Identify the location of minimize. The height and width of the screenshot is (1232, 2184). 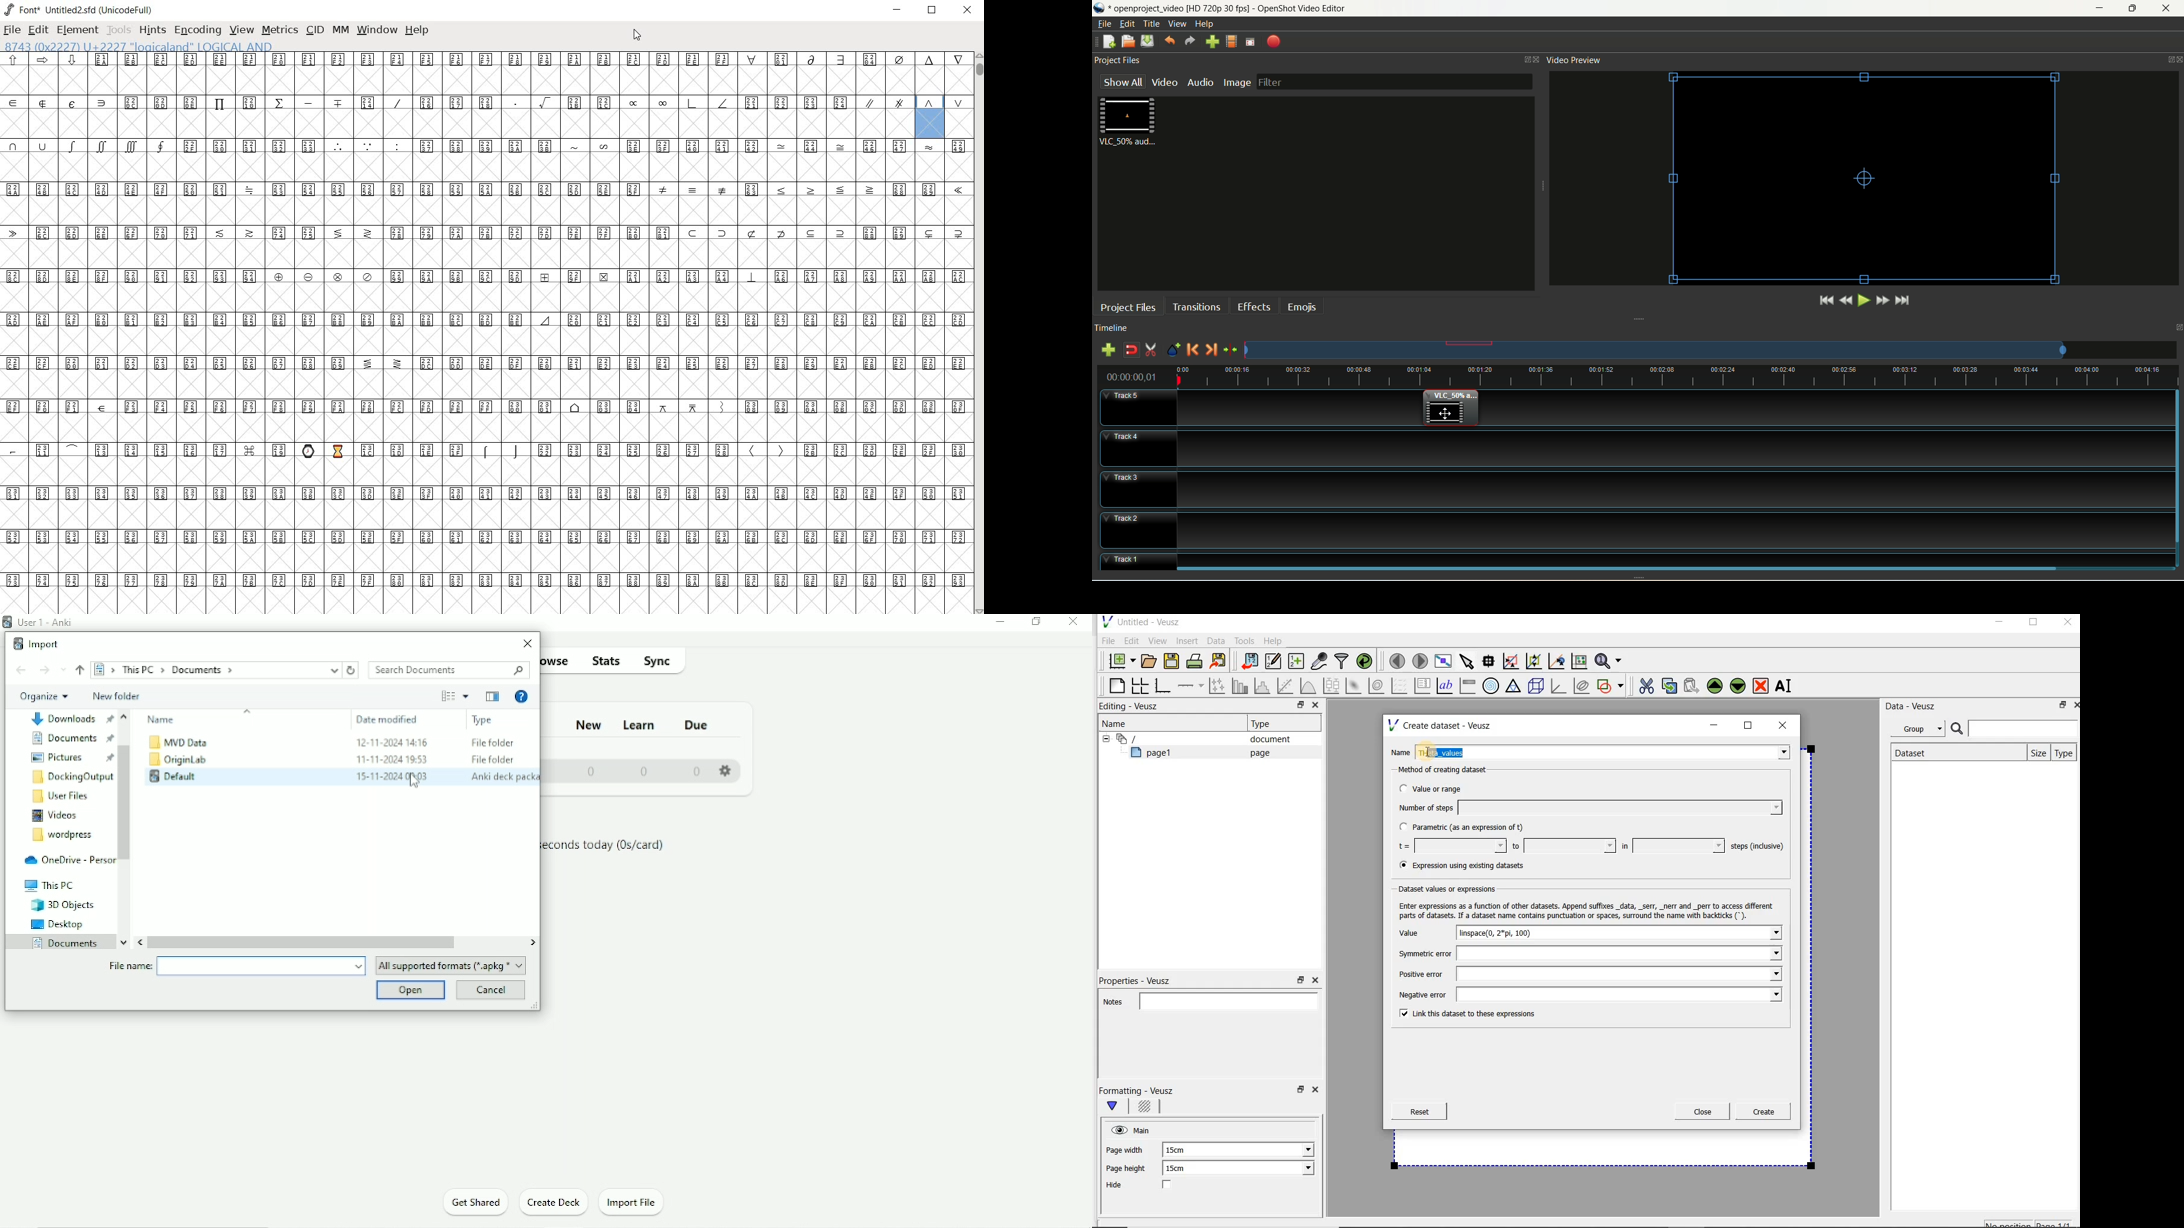
(1998, 623).